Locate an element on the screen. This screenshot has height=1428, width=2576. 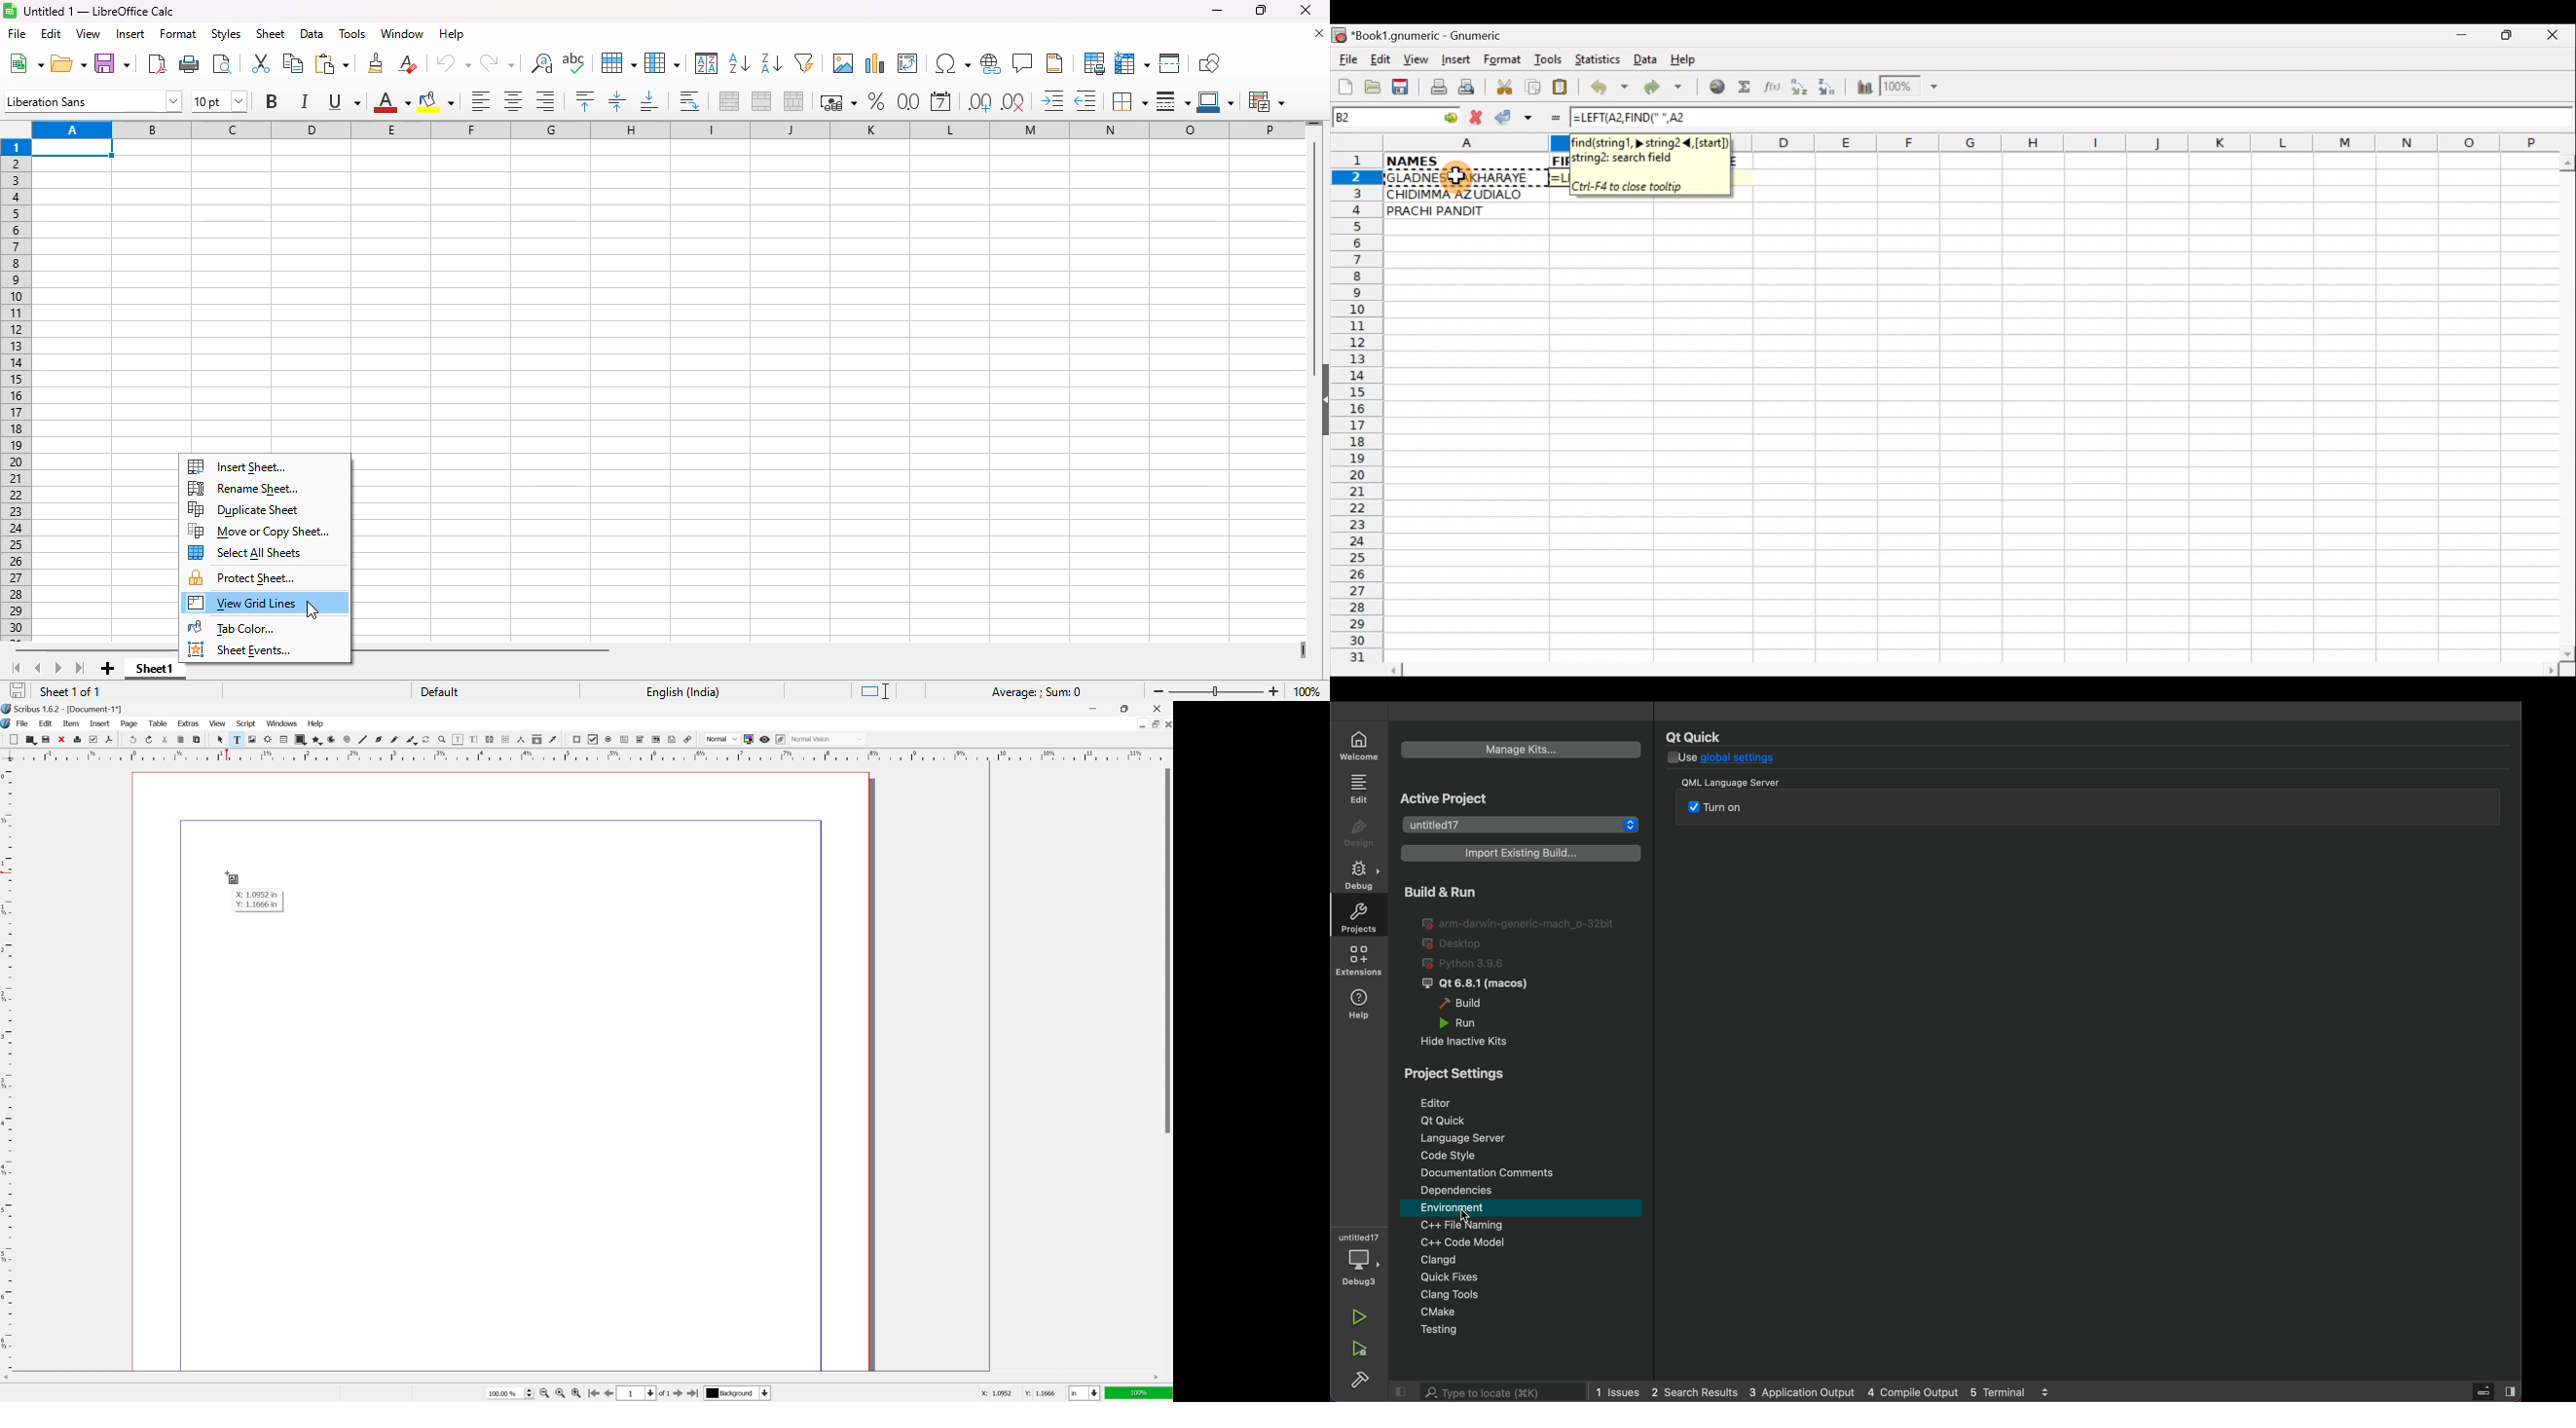
maximize is located at coordinates (1261, 10).